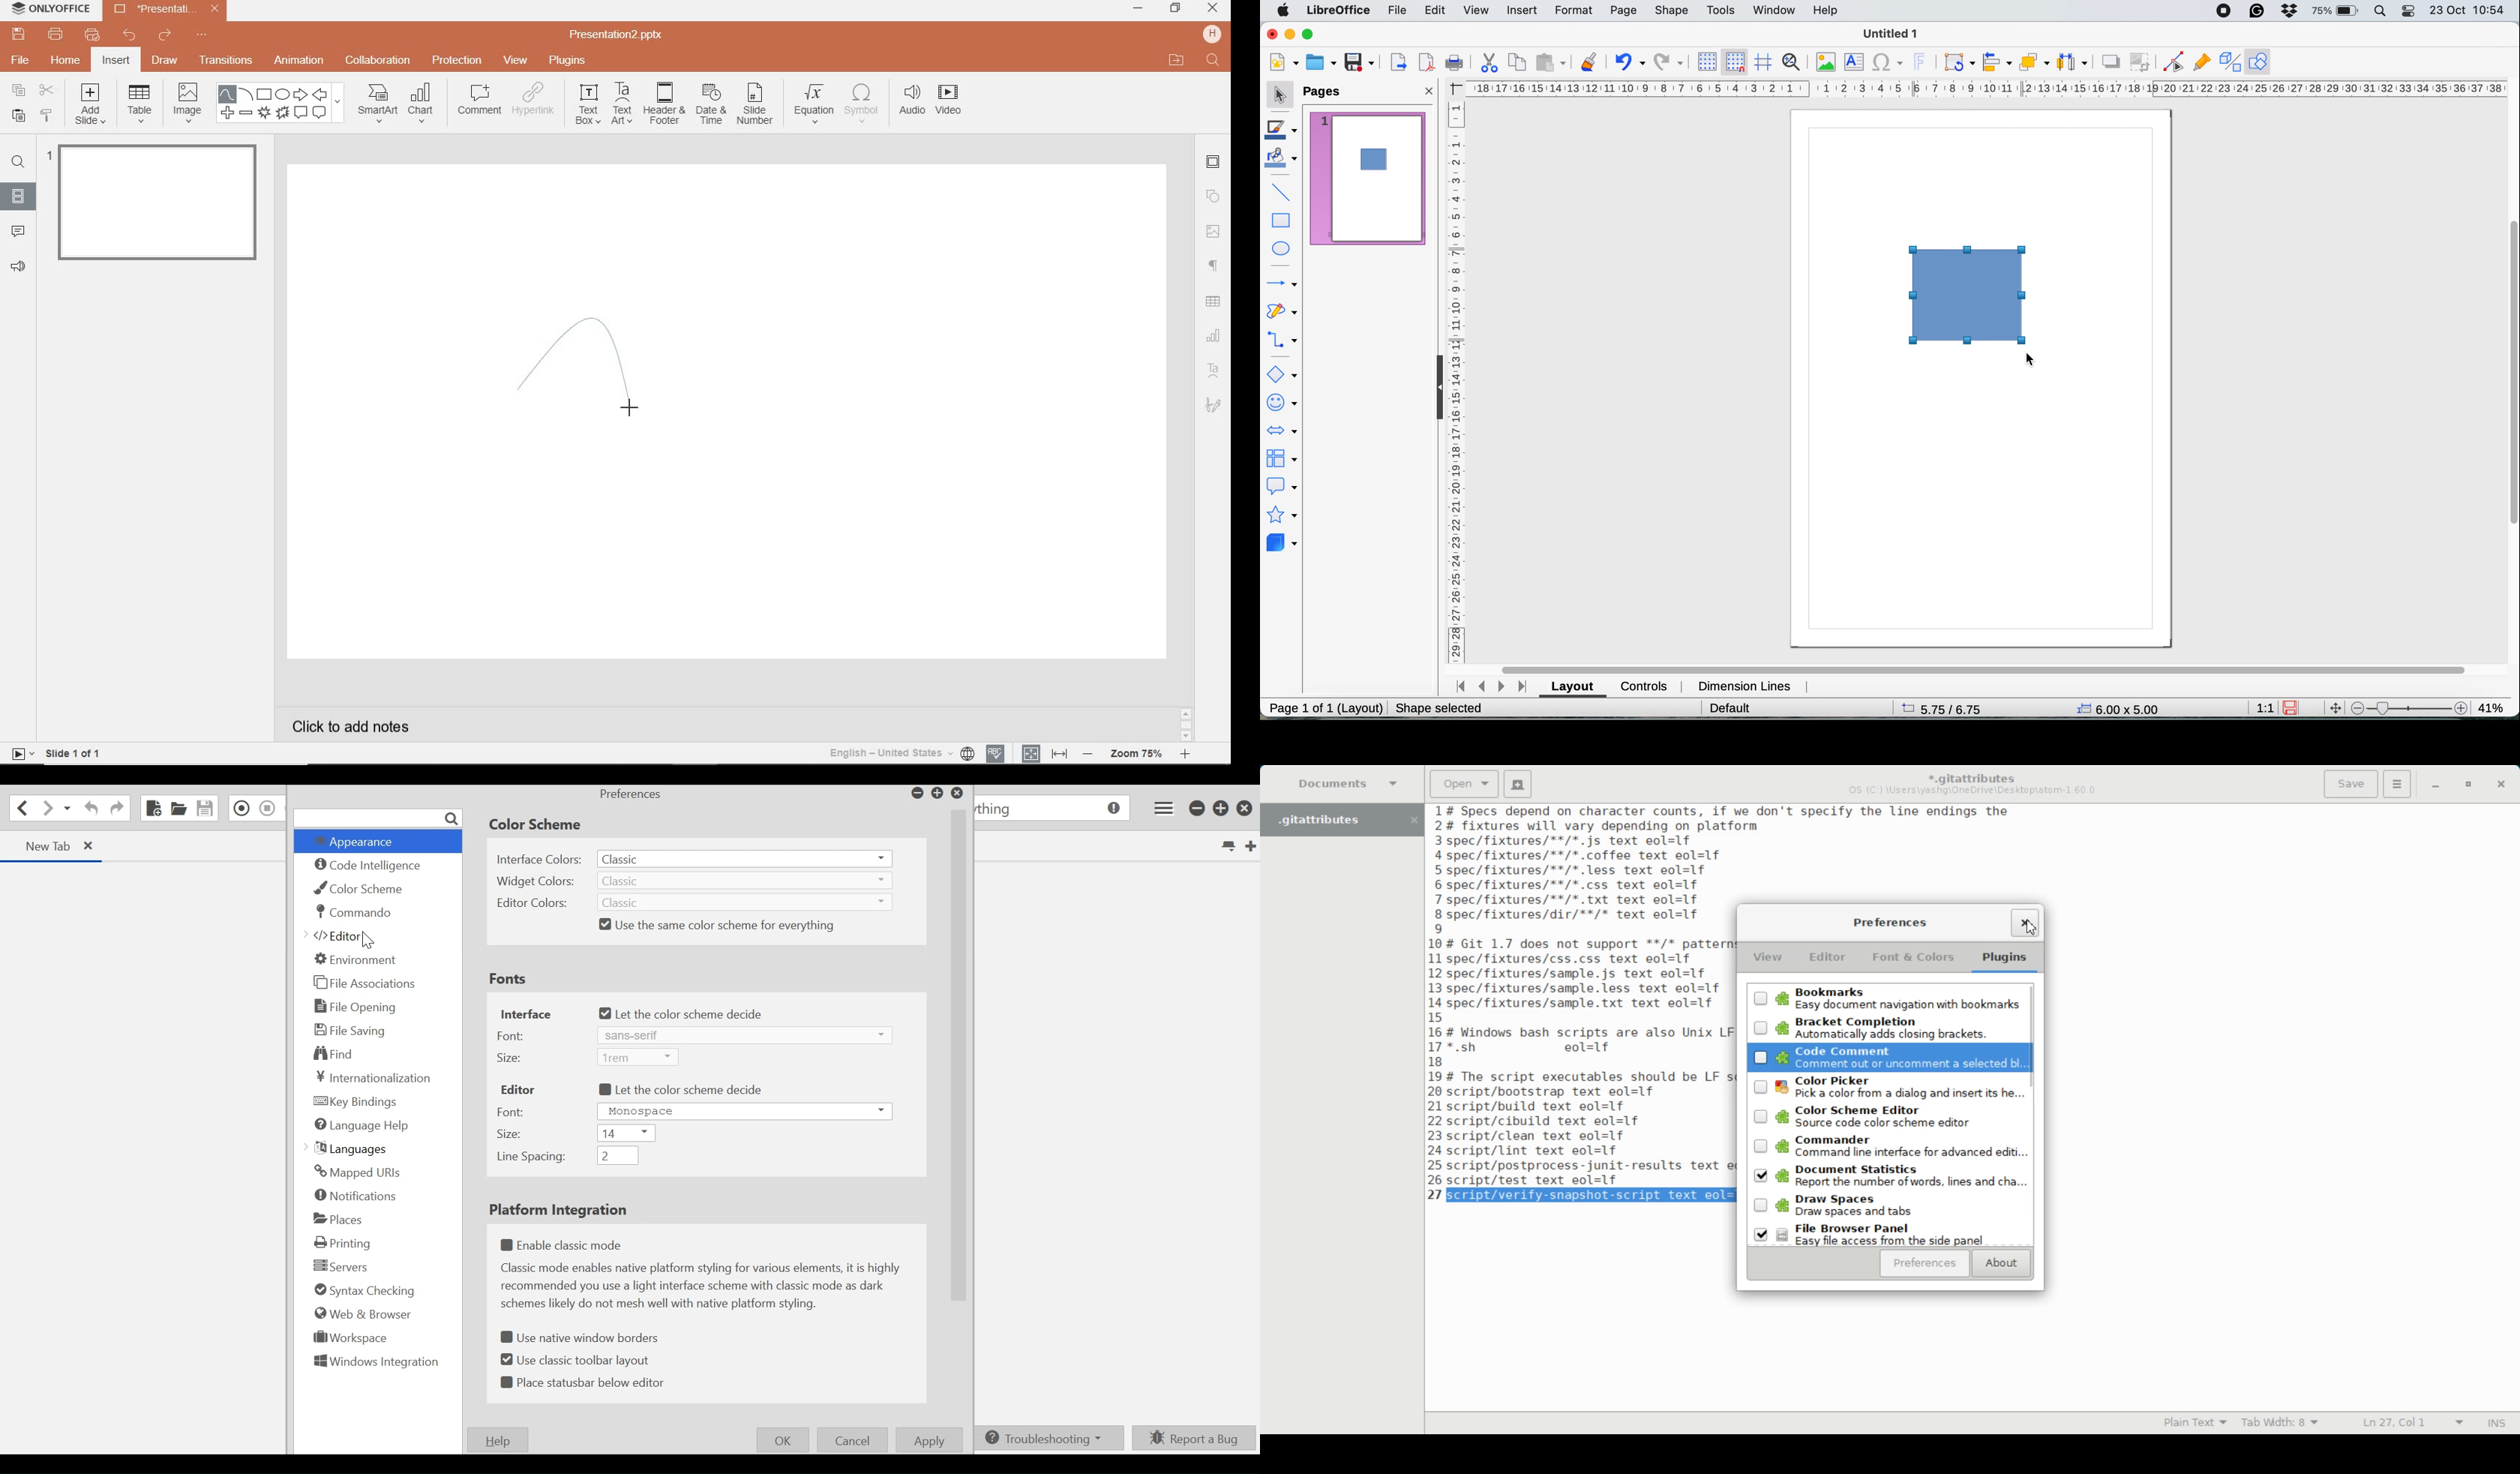 The image size is (2520, 1484). What do you see at coordinates (1211, 33) in the screenshot?
I see `HP` at bounding box center [1211, 33].